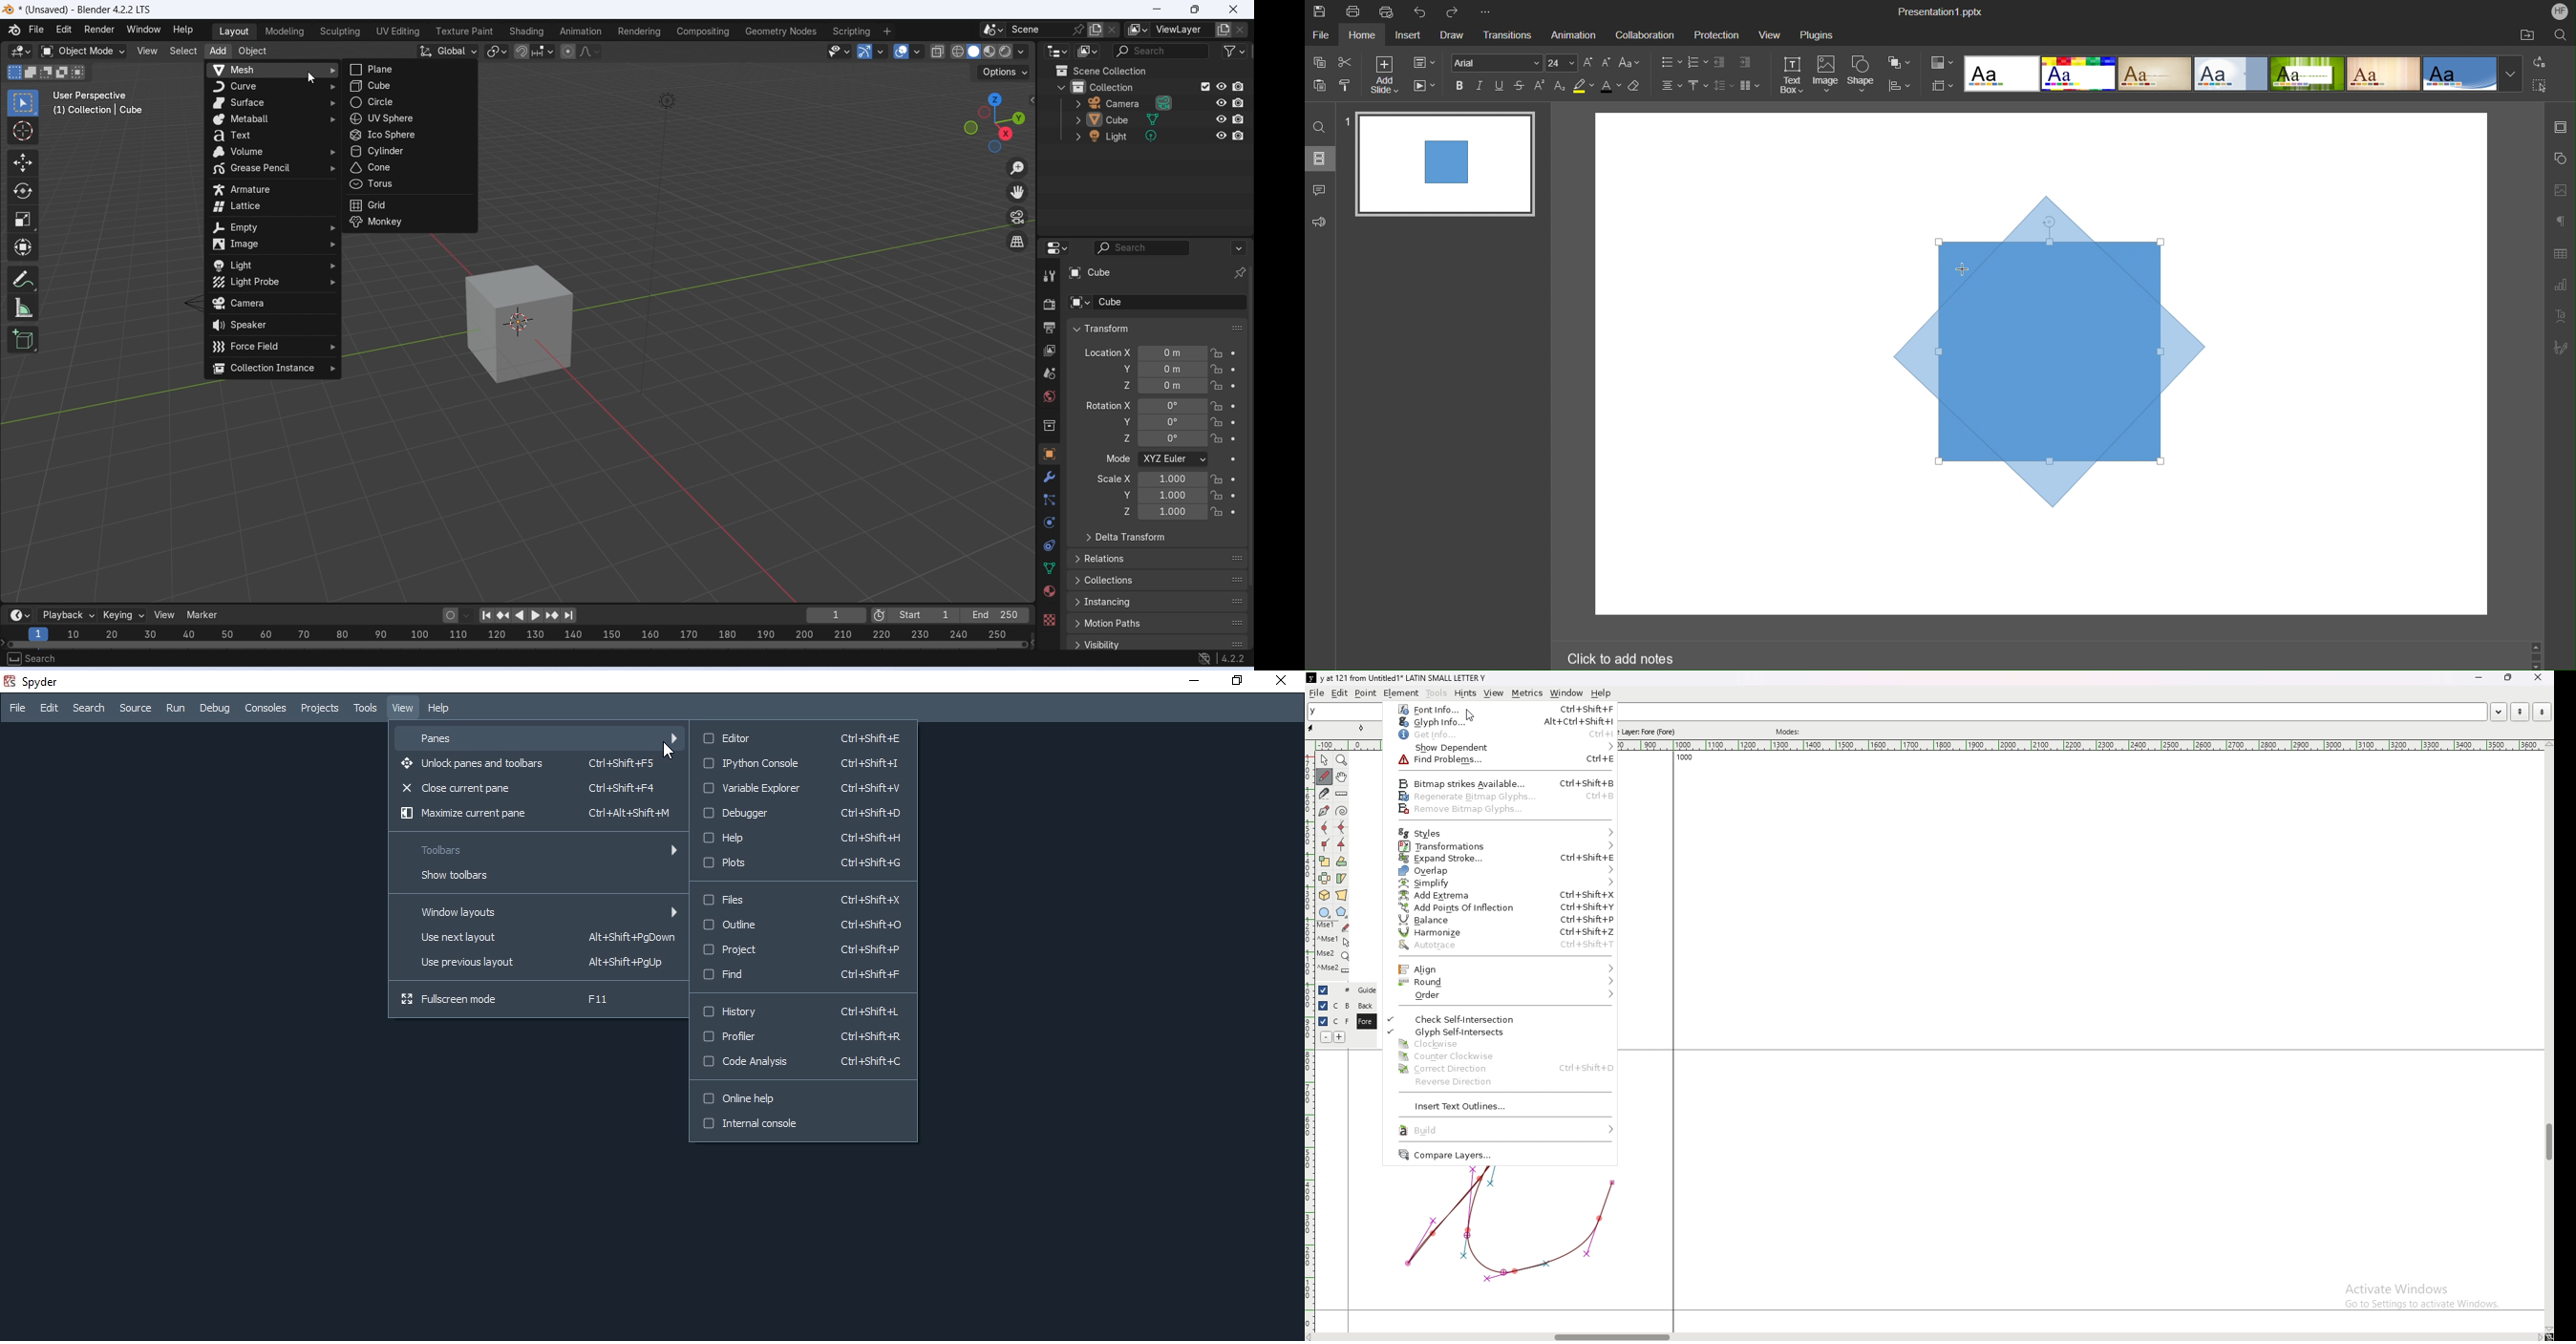 Image resolution: width=2576 pixels, height=1344 pixels. What do you see at coordinates (458, 614) in the screenshot?
I see `auto edit` at bounding box center [458, 614].